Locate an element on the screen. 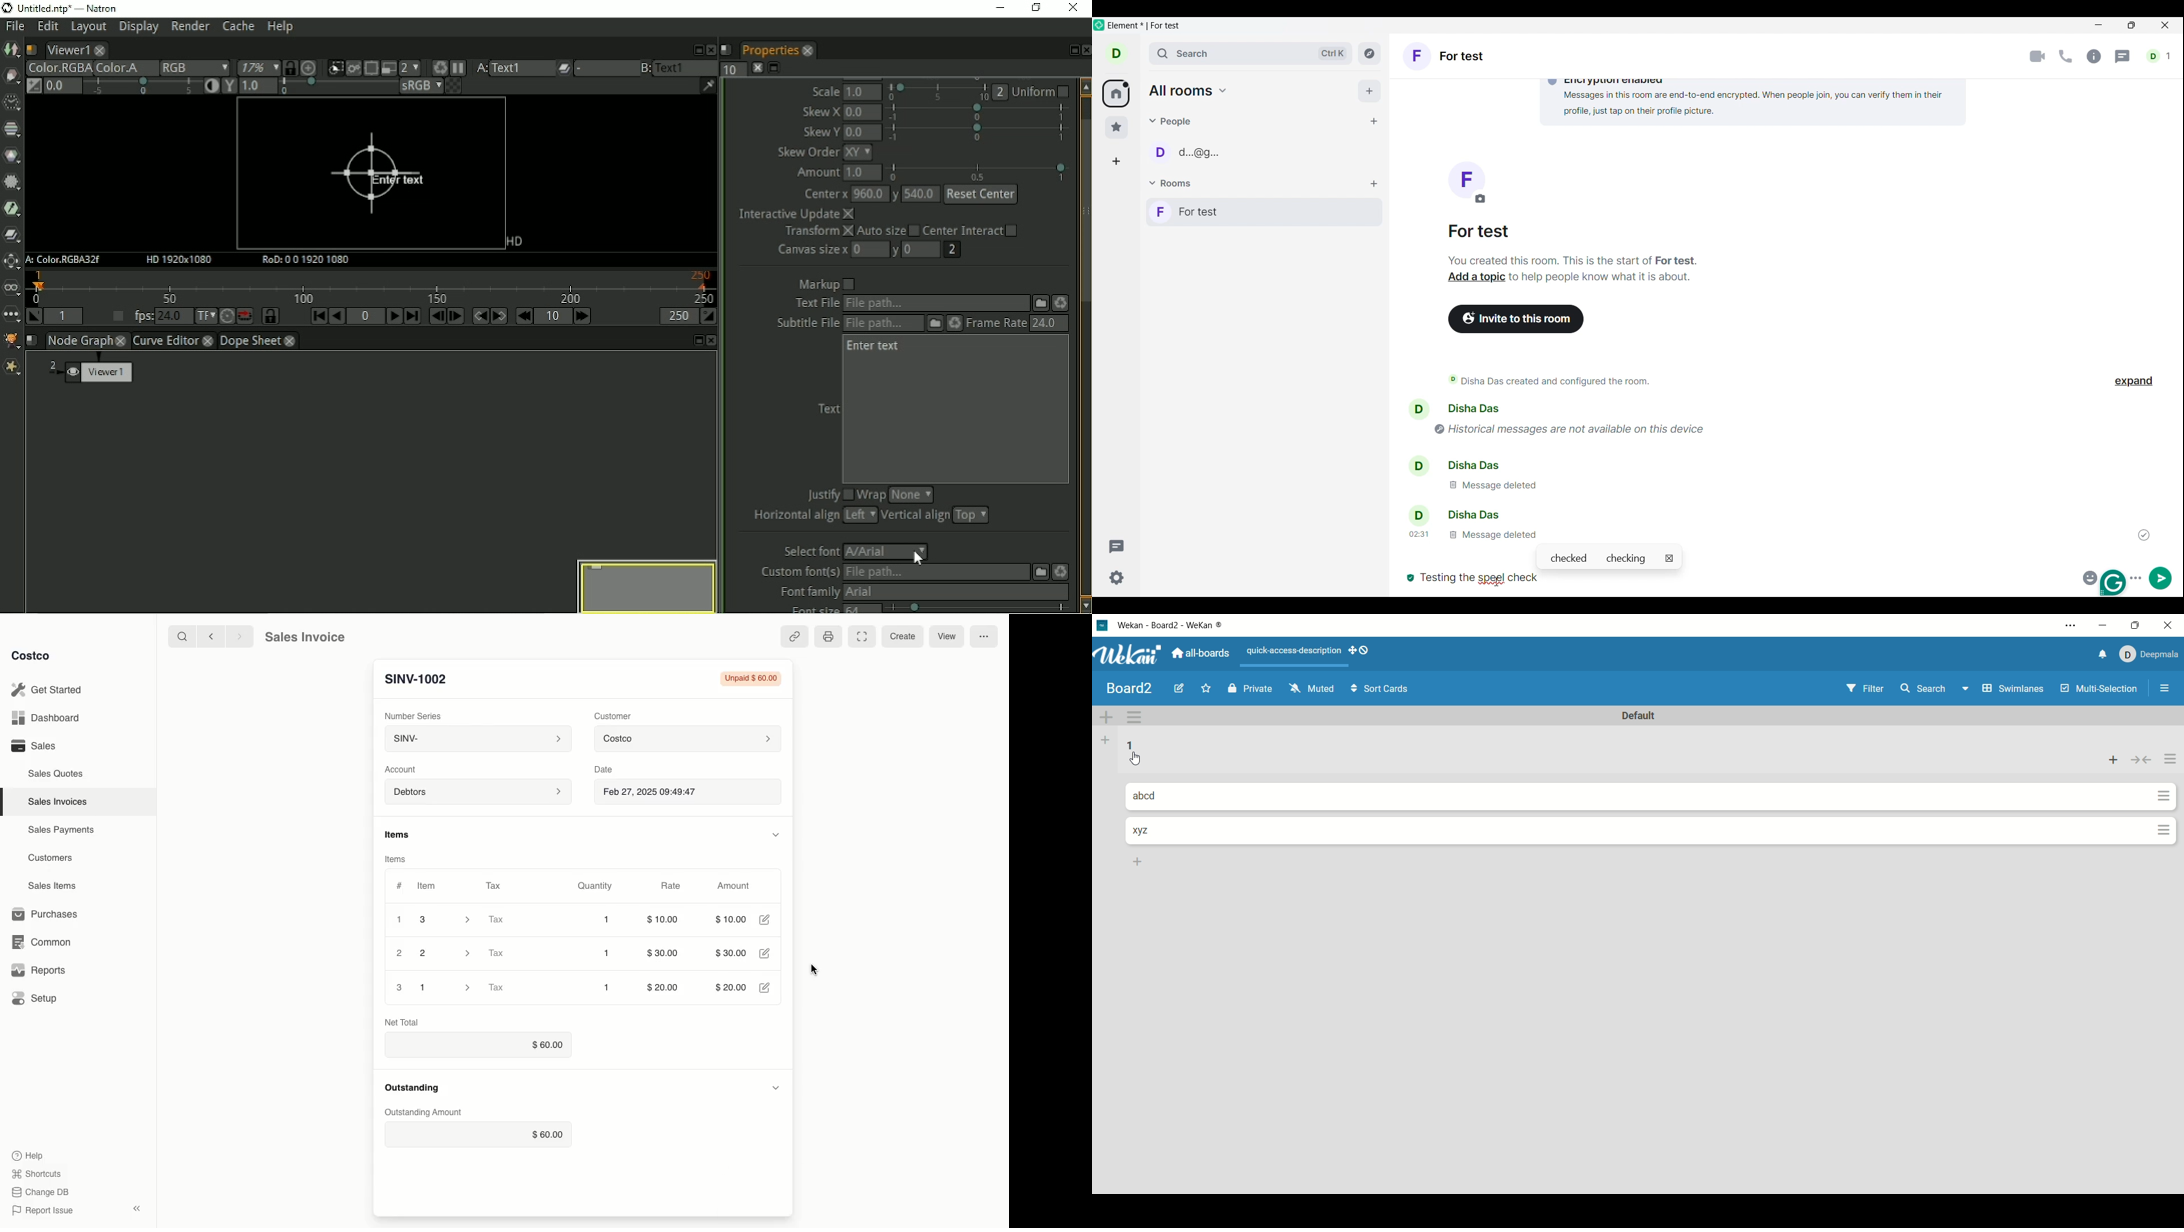  View is located at coordinates (950, 637).